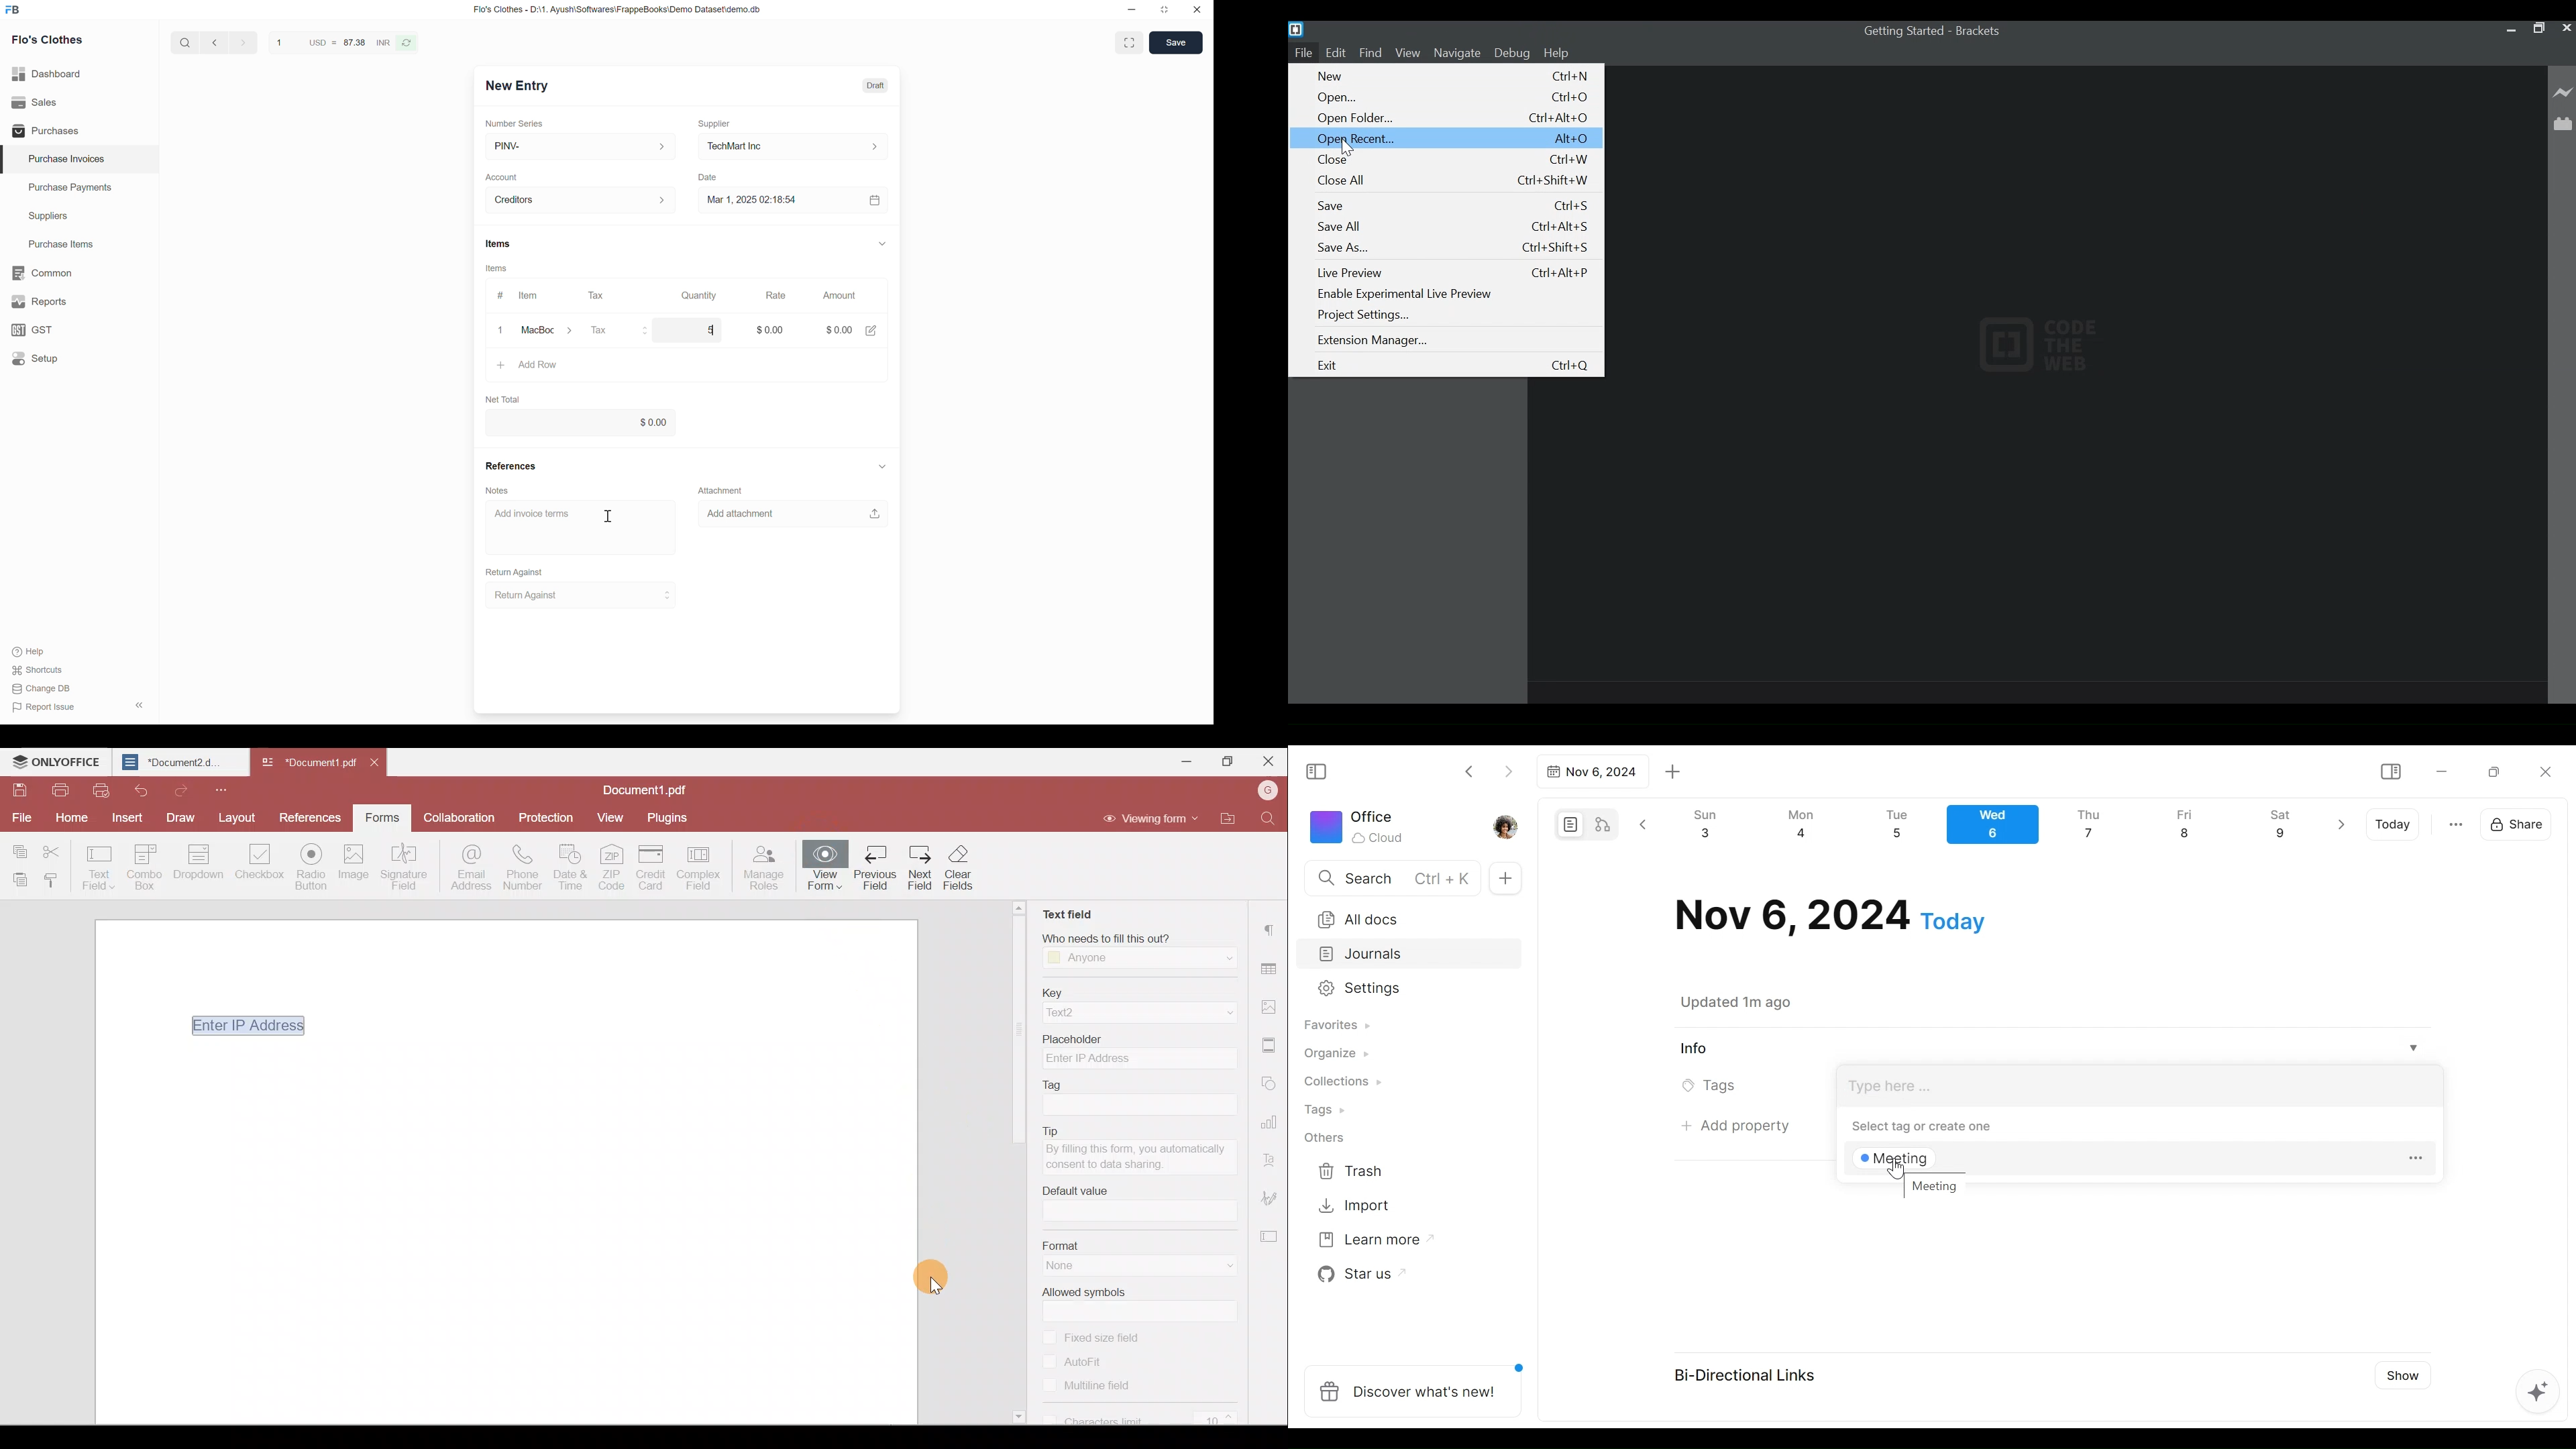 The height and width of the screenshot is (1456, 2576). Describe the element at coordinates (260, 869) in the screenshot. I see `Check box` at that location.